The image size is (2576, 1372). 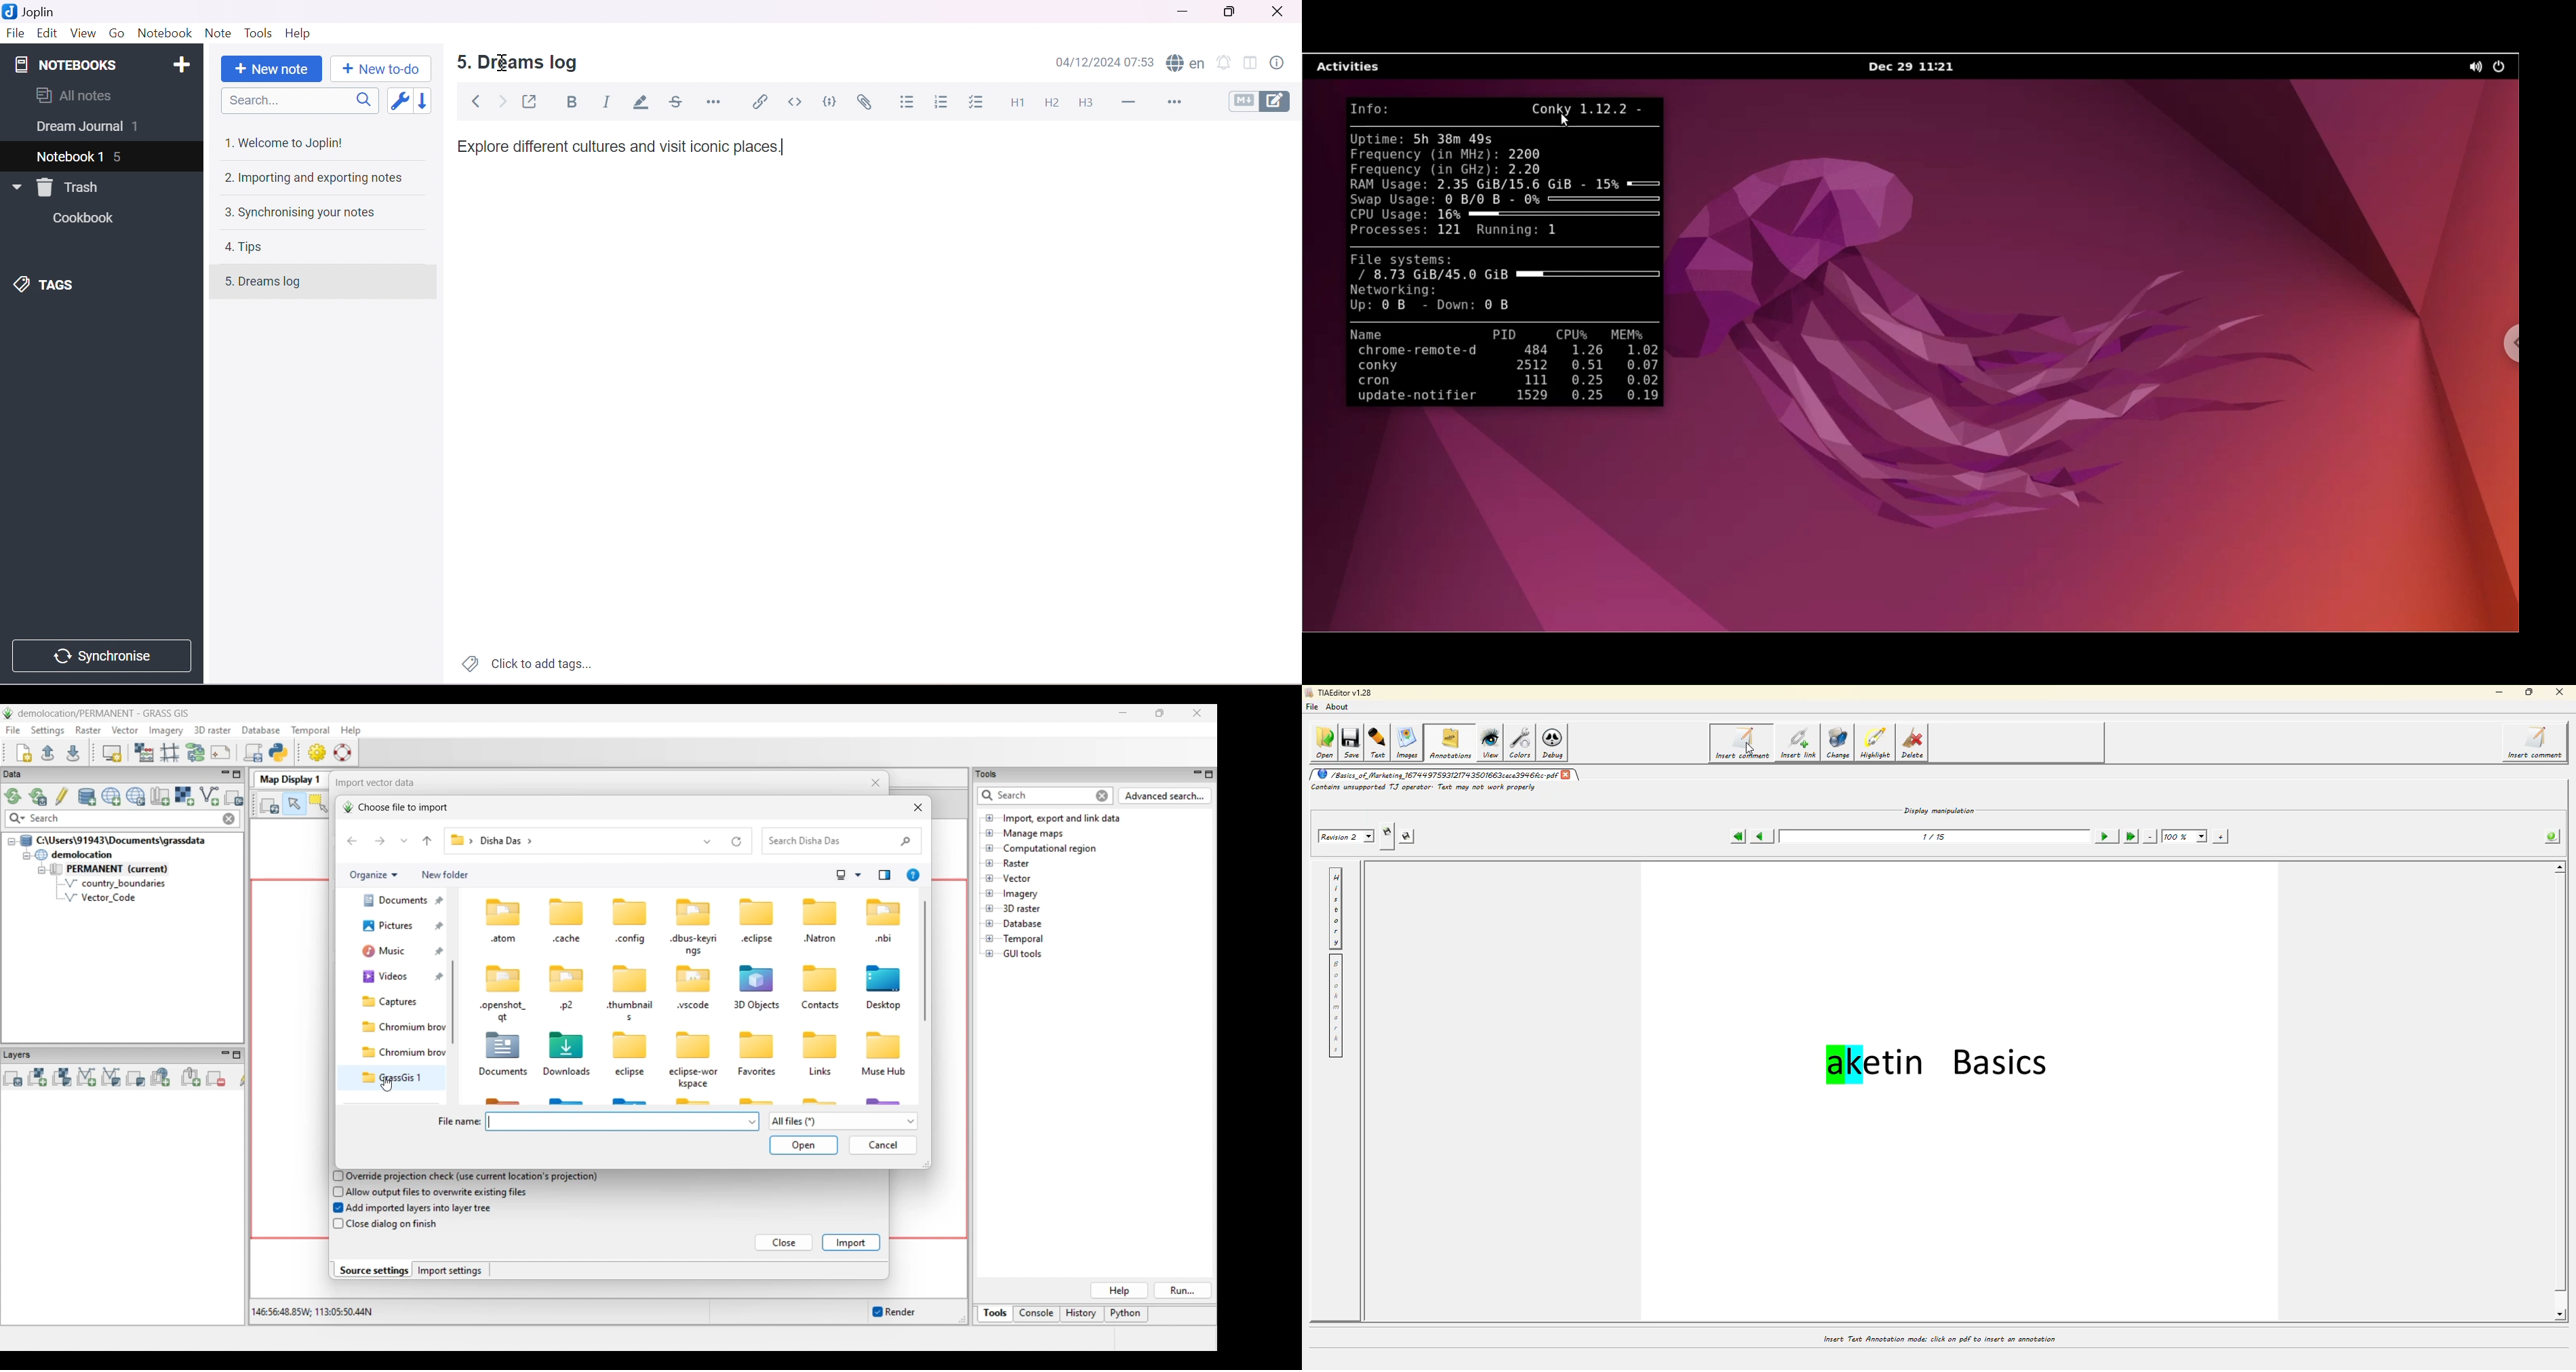 What do you see at coordinates (106, 656) in the screenshot?
I see `Synchronise` at bounding box center [106, 656].